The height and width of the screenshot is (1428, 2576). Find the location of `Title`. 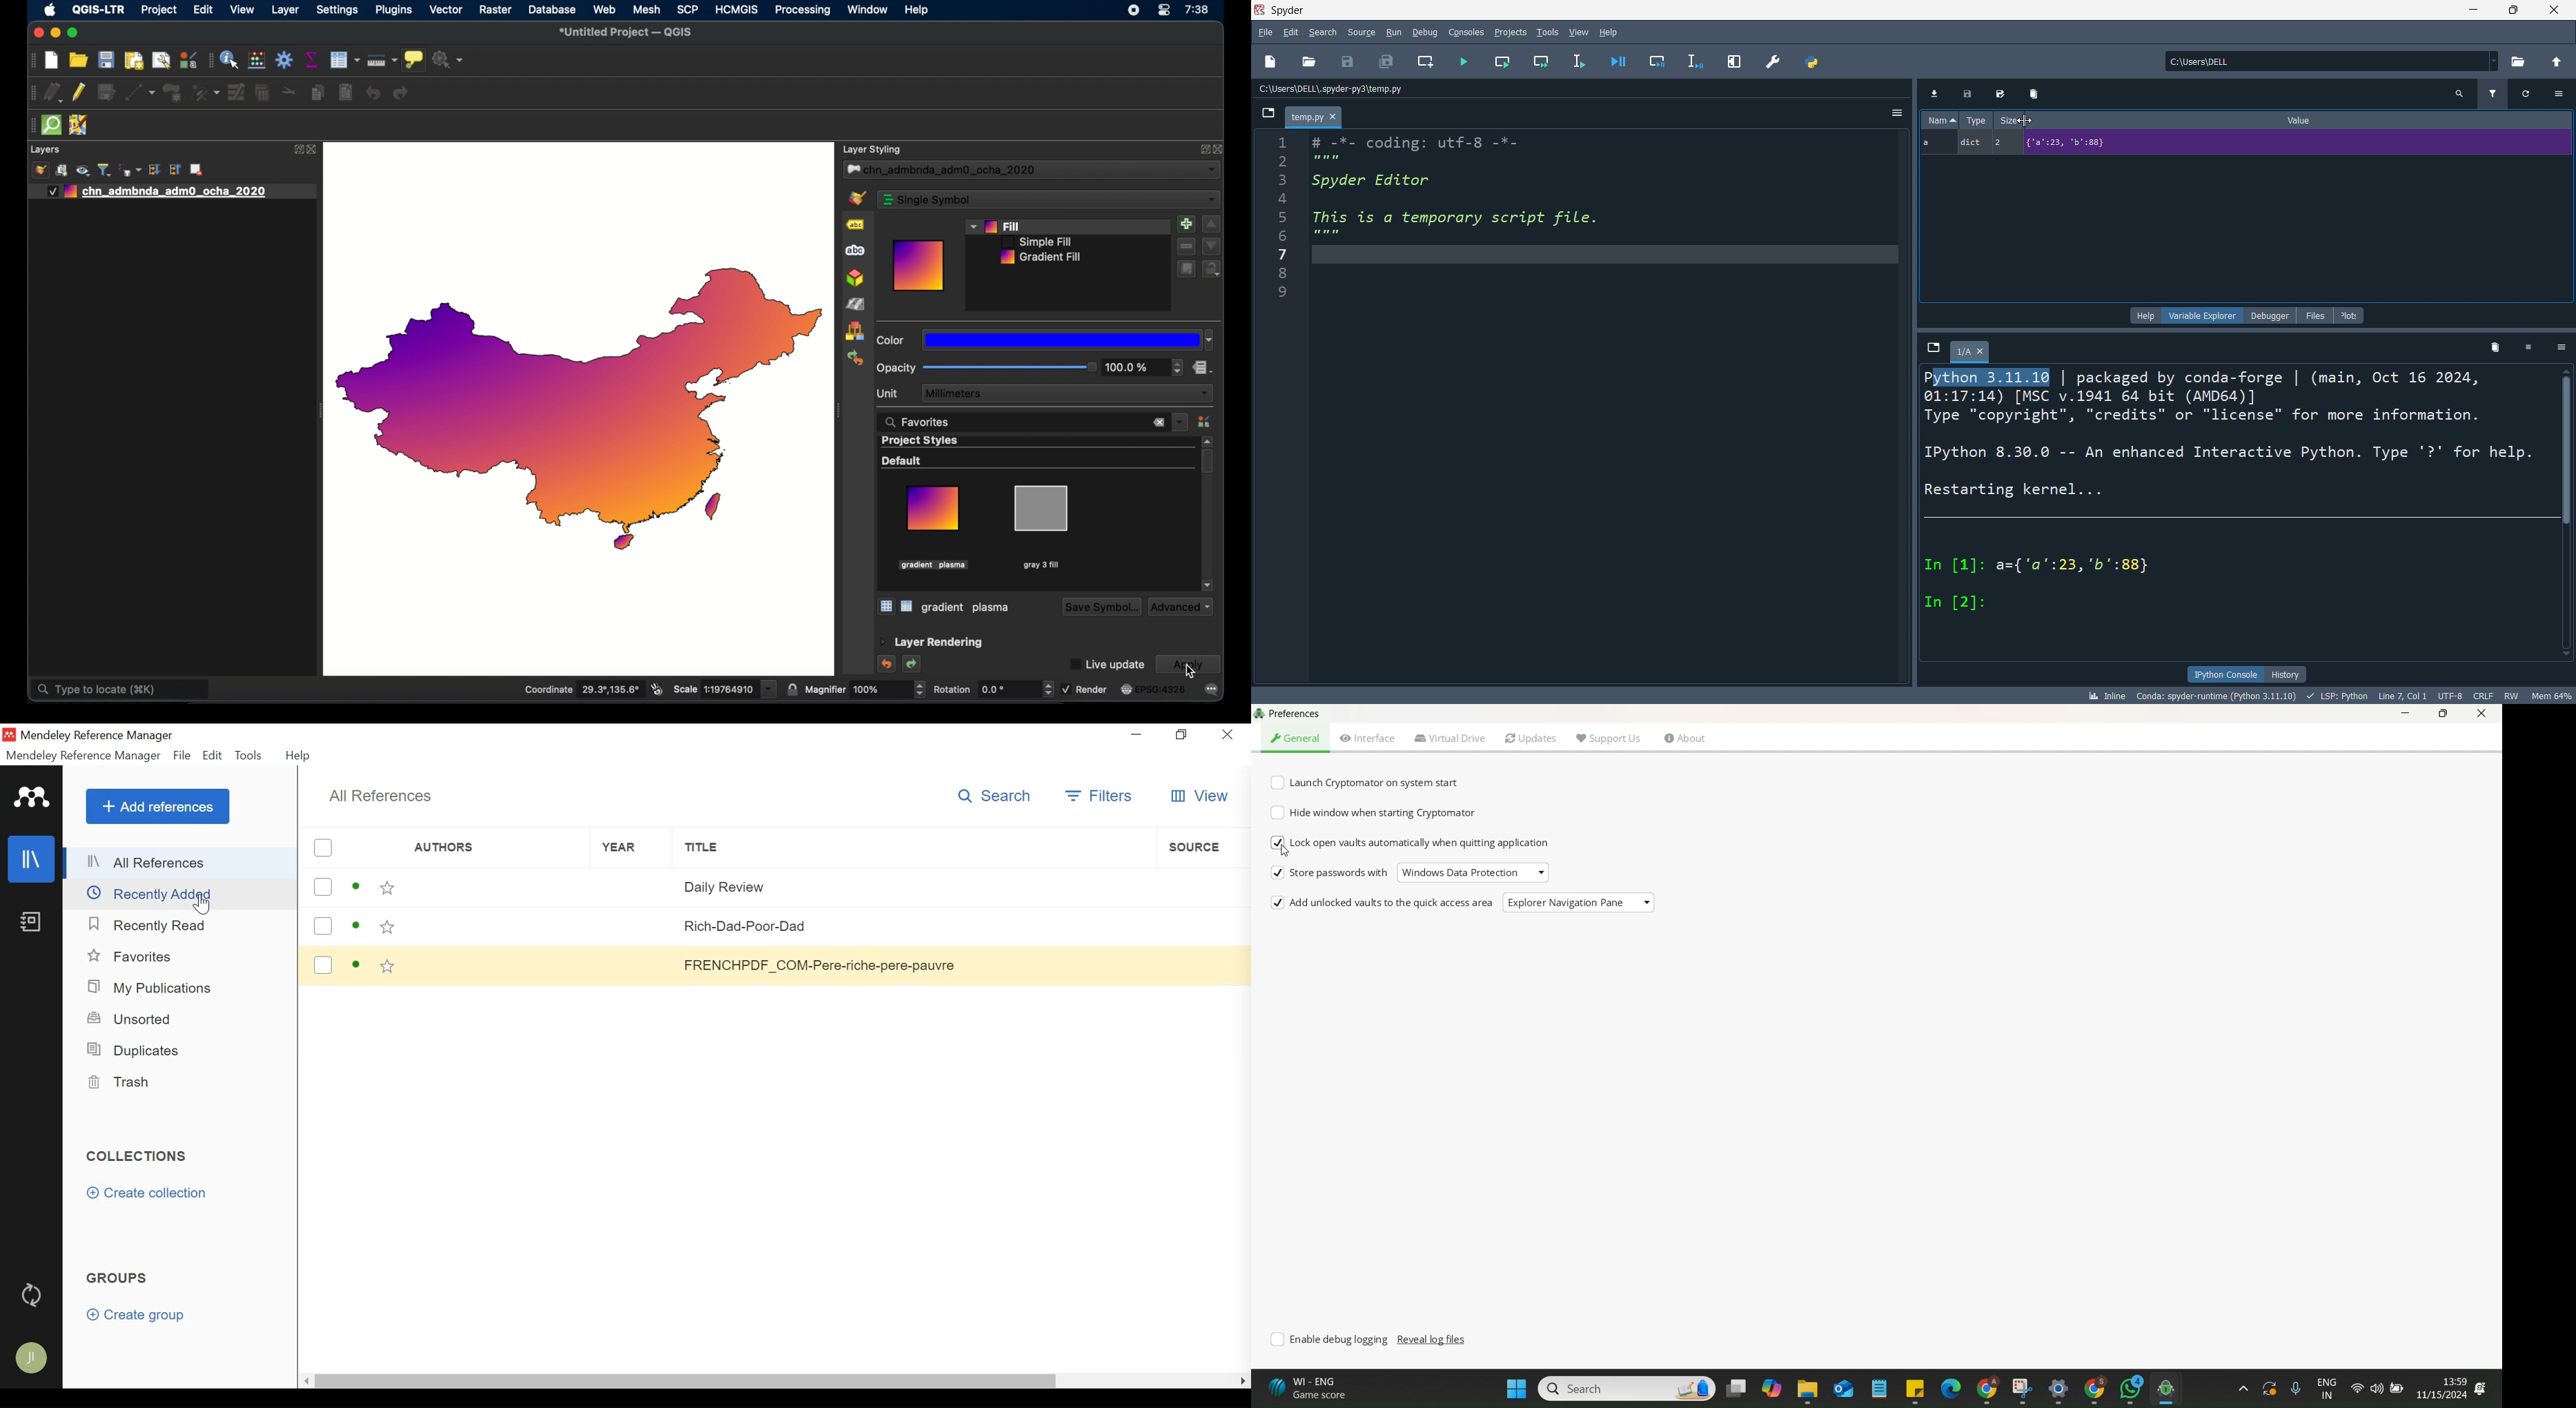

Title is located at coordinates (917, 847).